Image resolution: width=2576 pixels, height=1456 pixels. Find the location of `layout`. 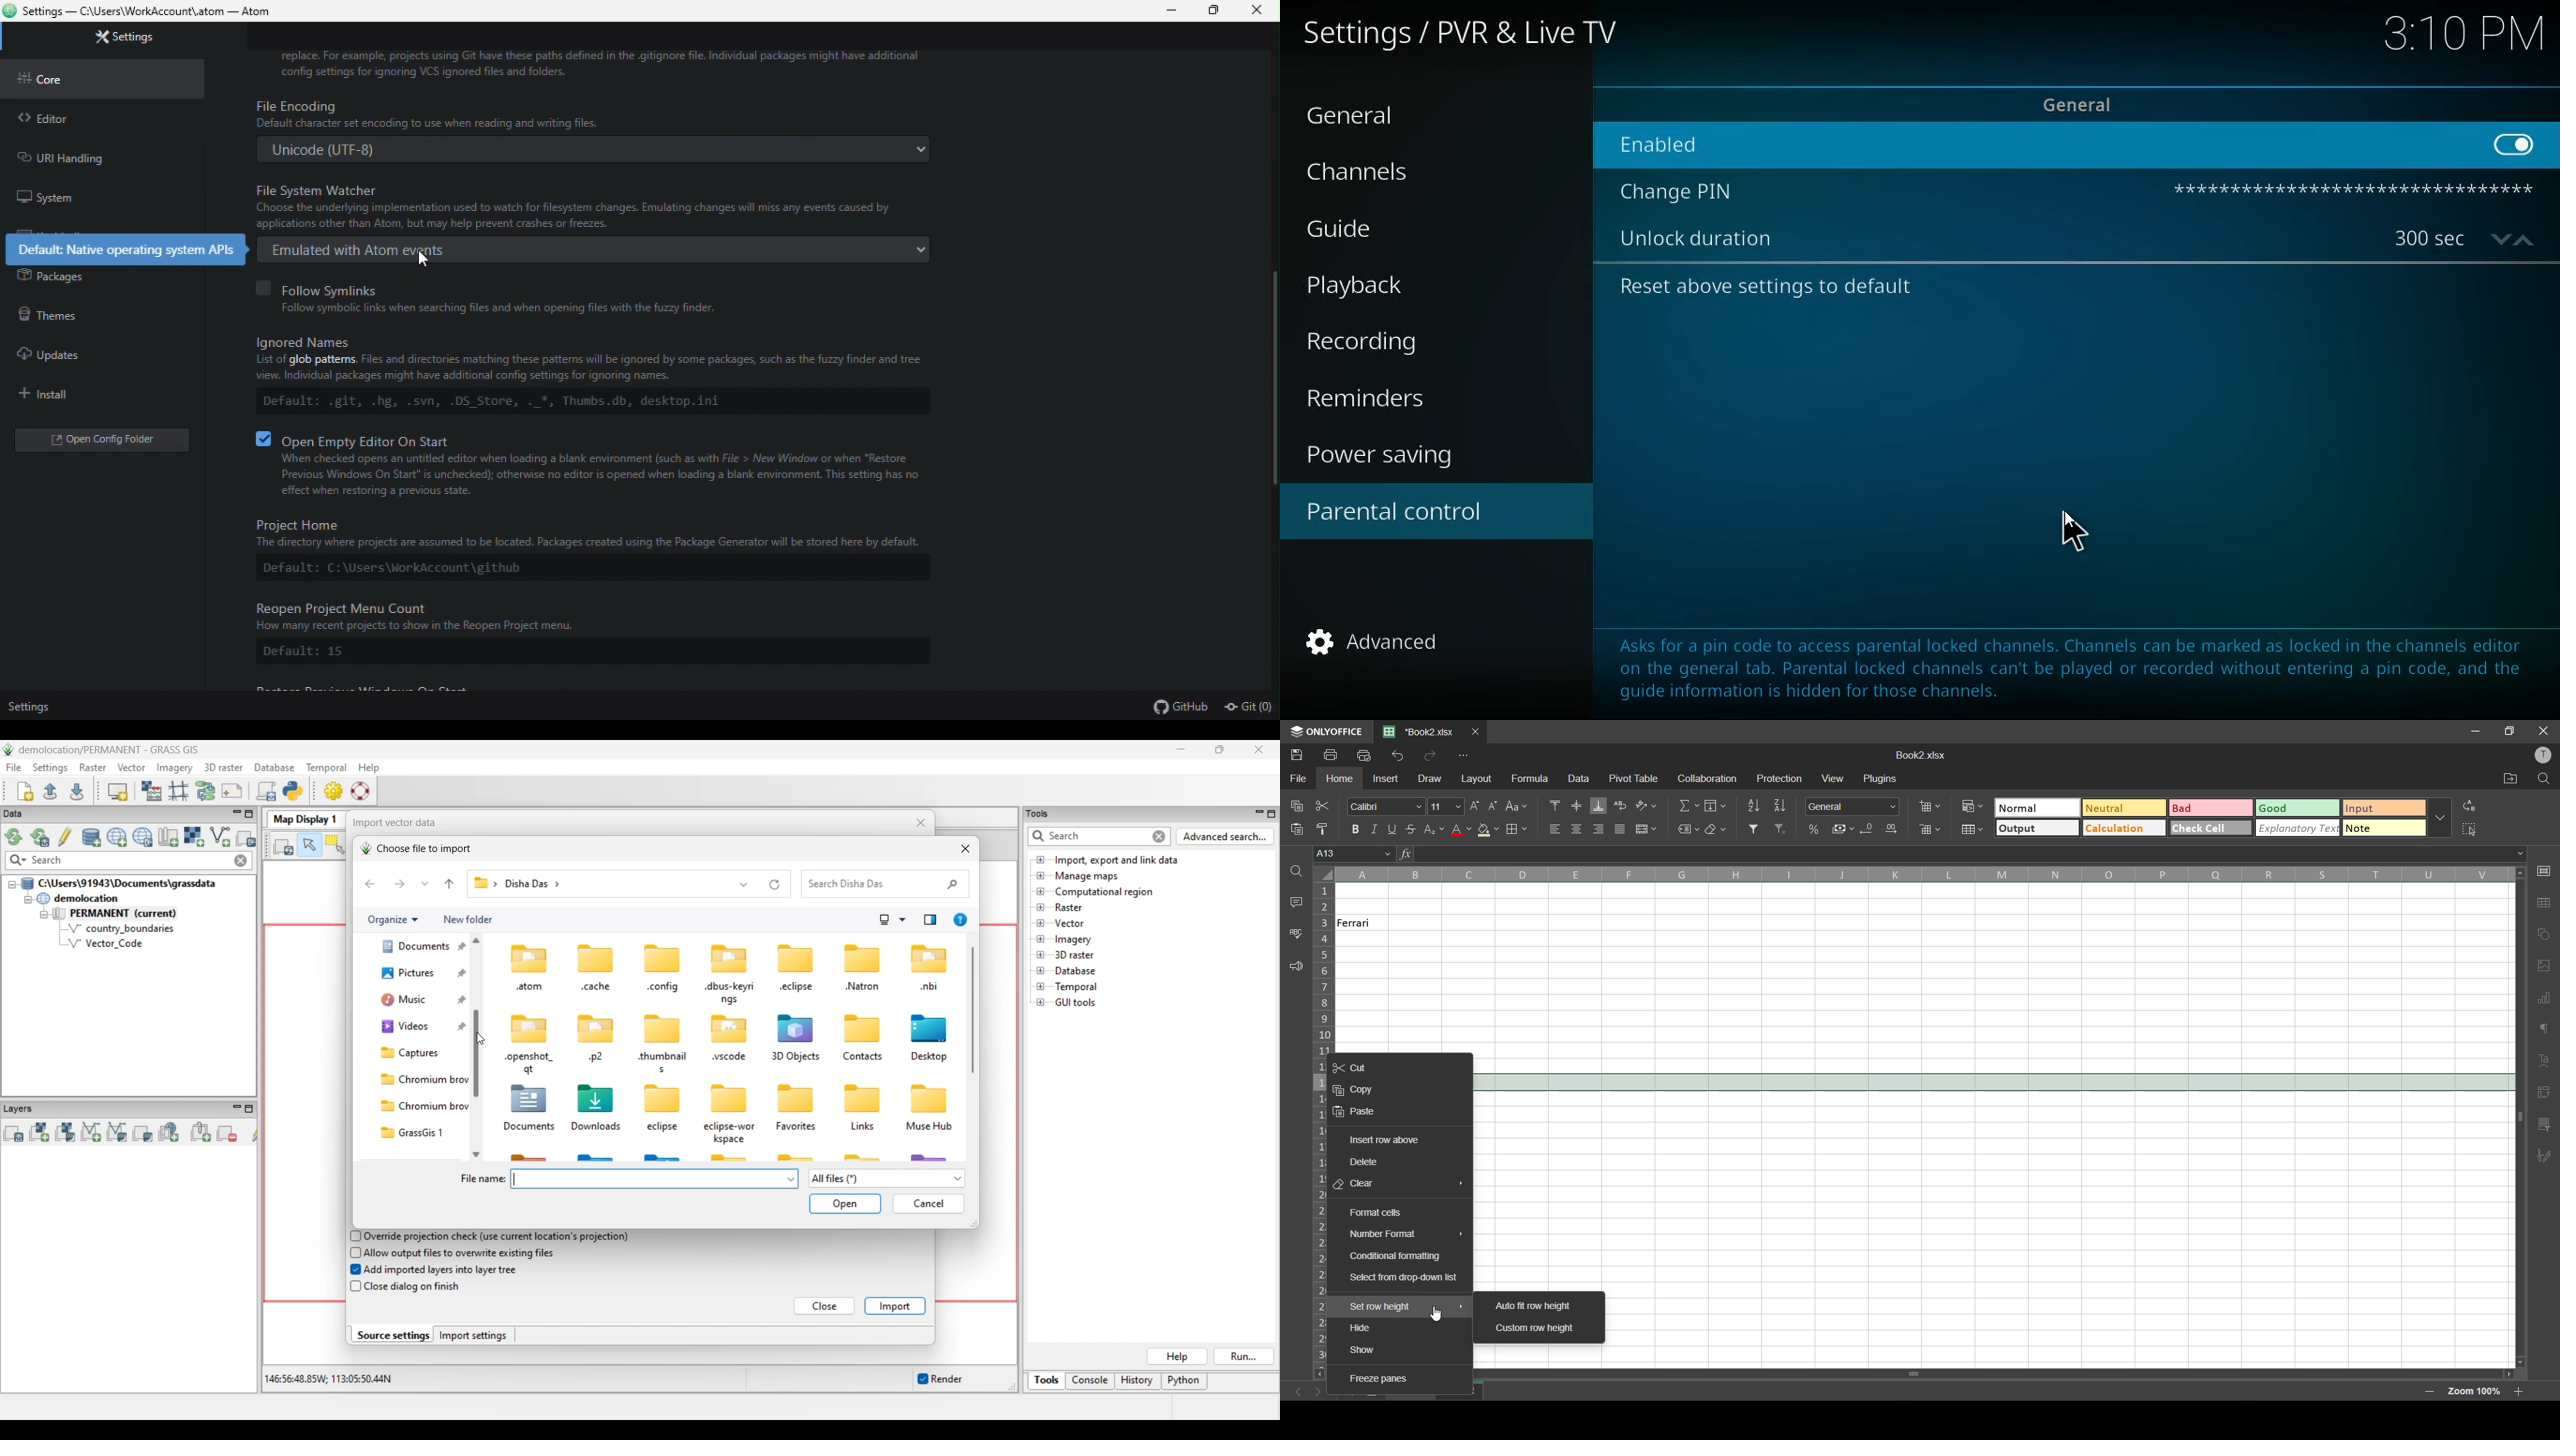

layout is located at coordinates (1475, 779).